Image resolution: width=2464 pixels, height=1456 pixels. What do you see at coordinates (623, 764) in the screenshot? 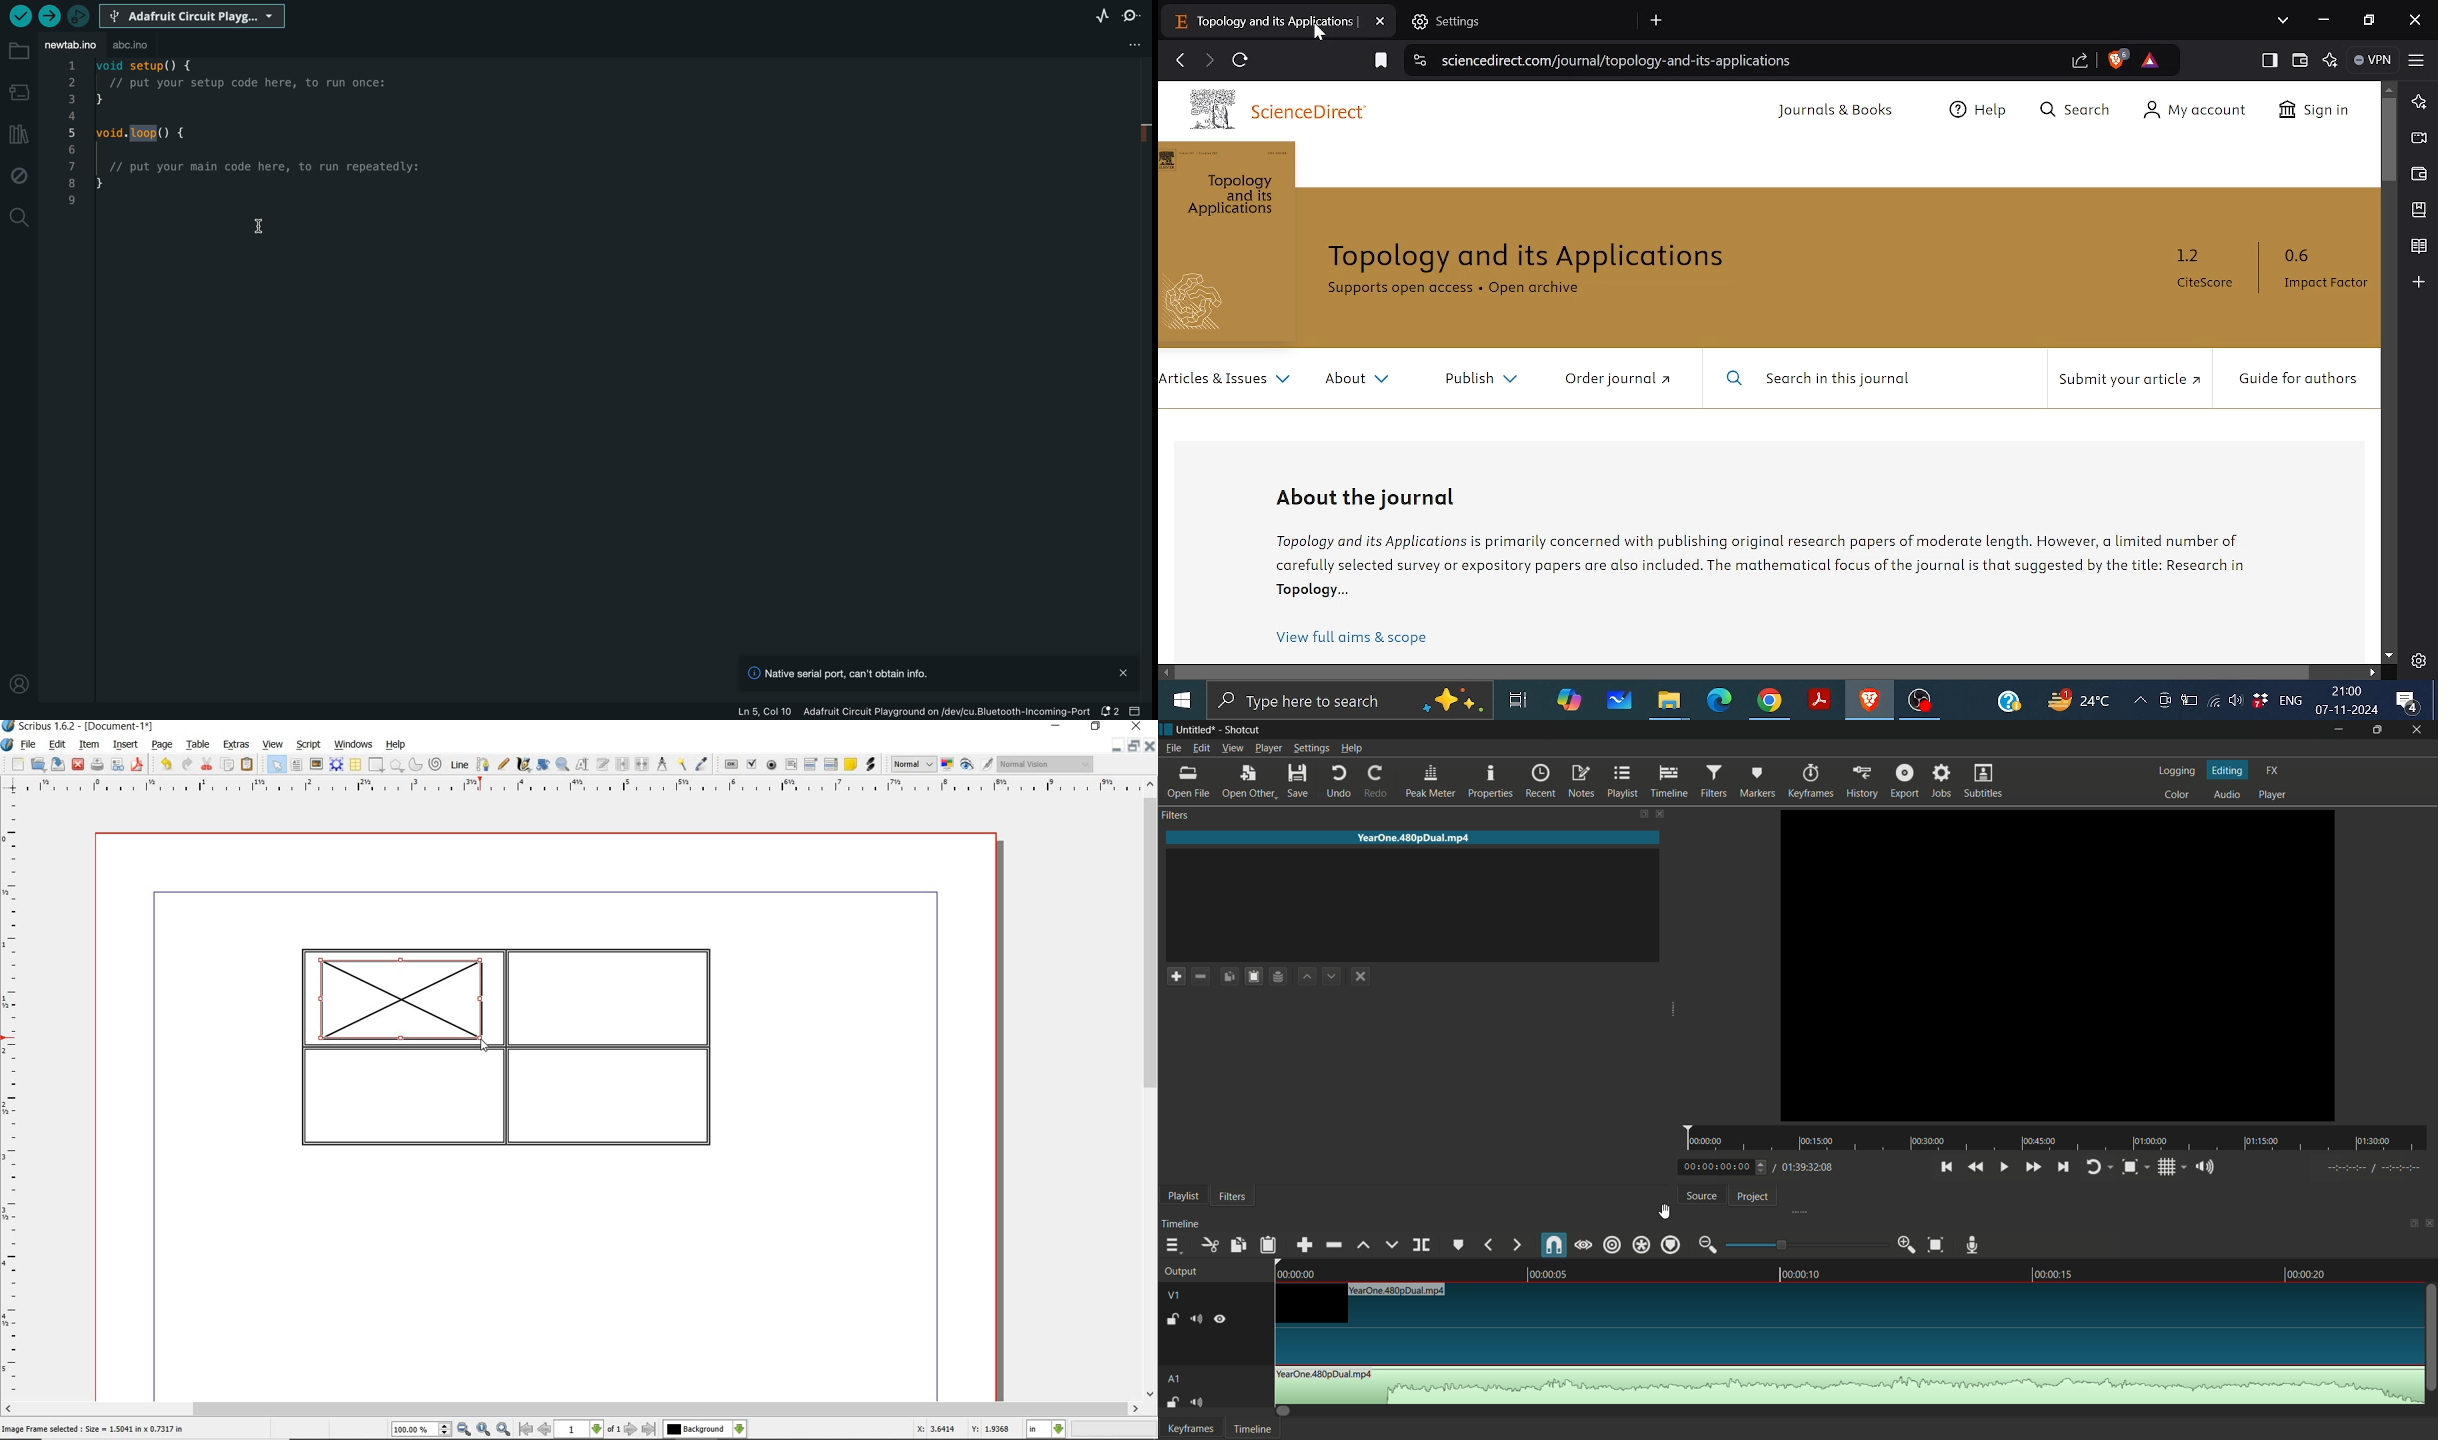
I see `link text frames` at bounding box center [623, 764].